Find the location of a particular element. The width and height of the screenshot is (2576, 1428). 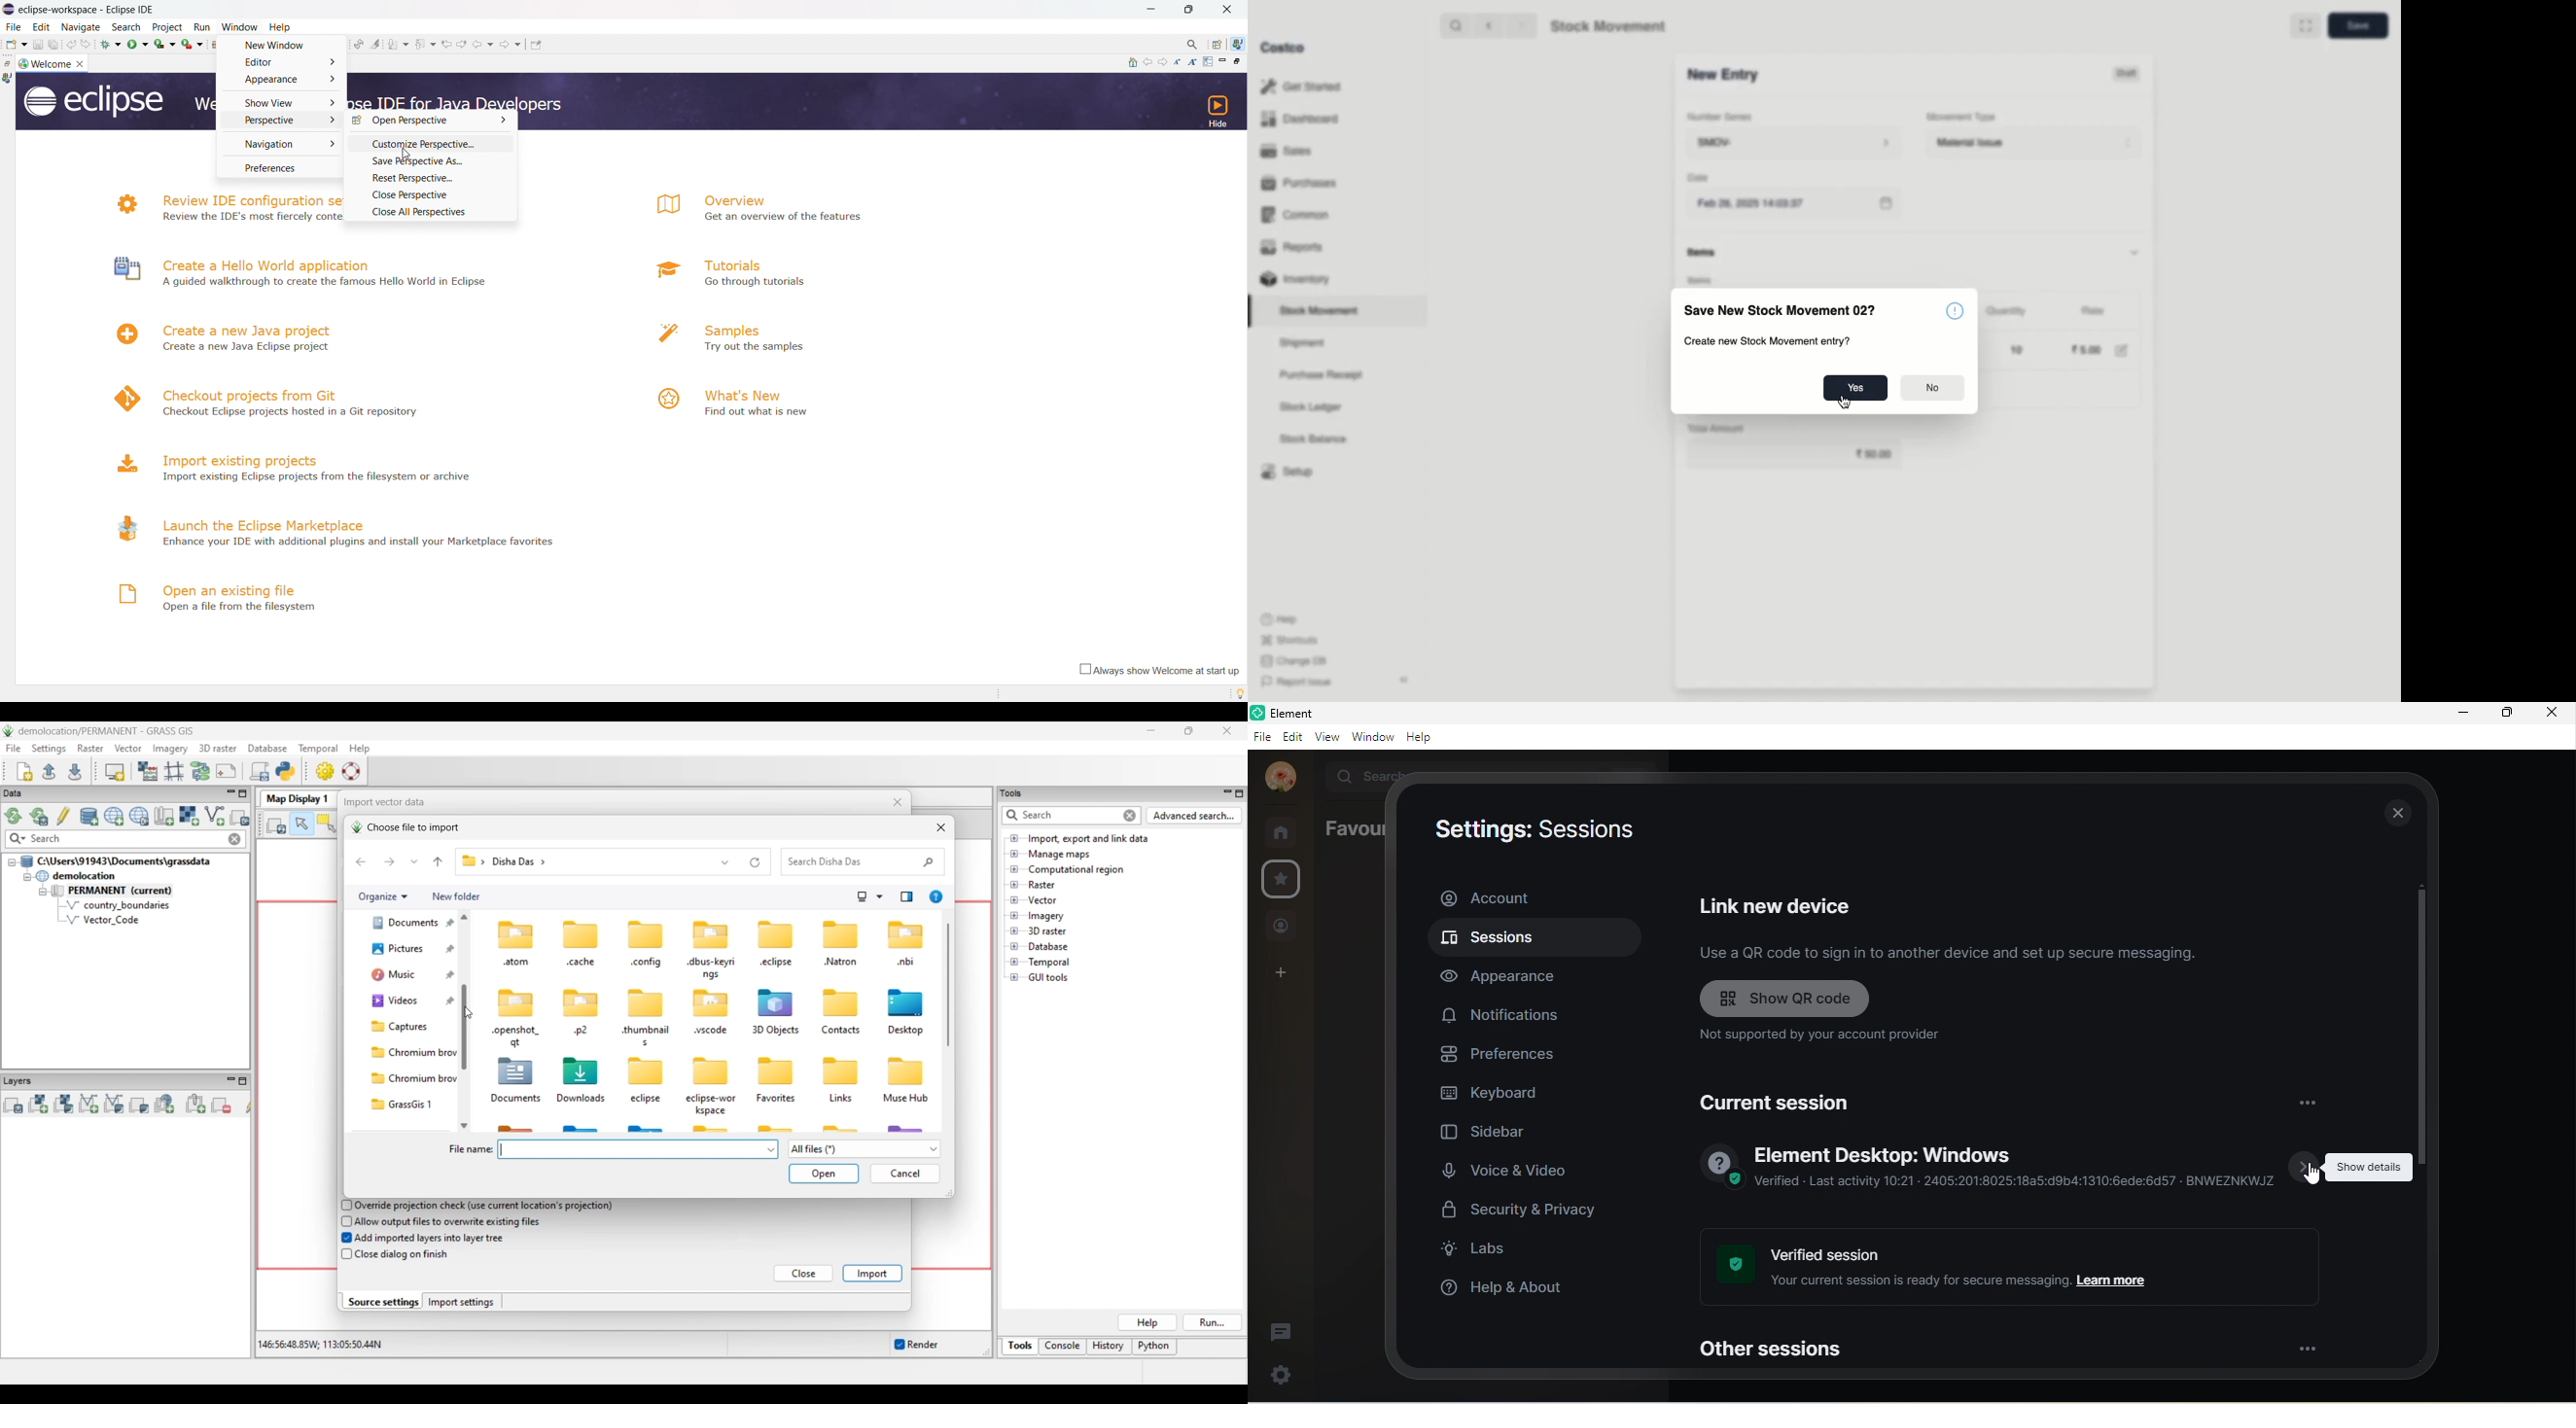

Emblem is located at coordinates (1954, 311).